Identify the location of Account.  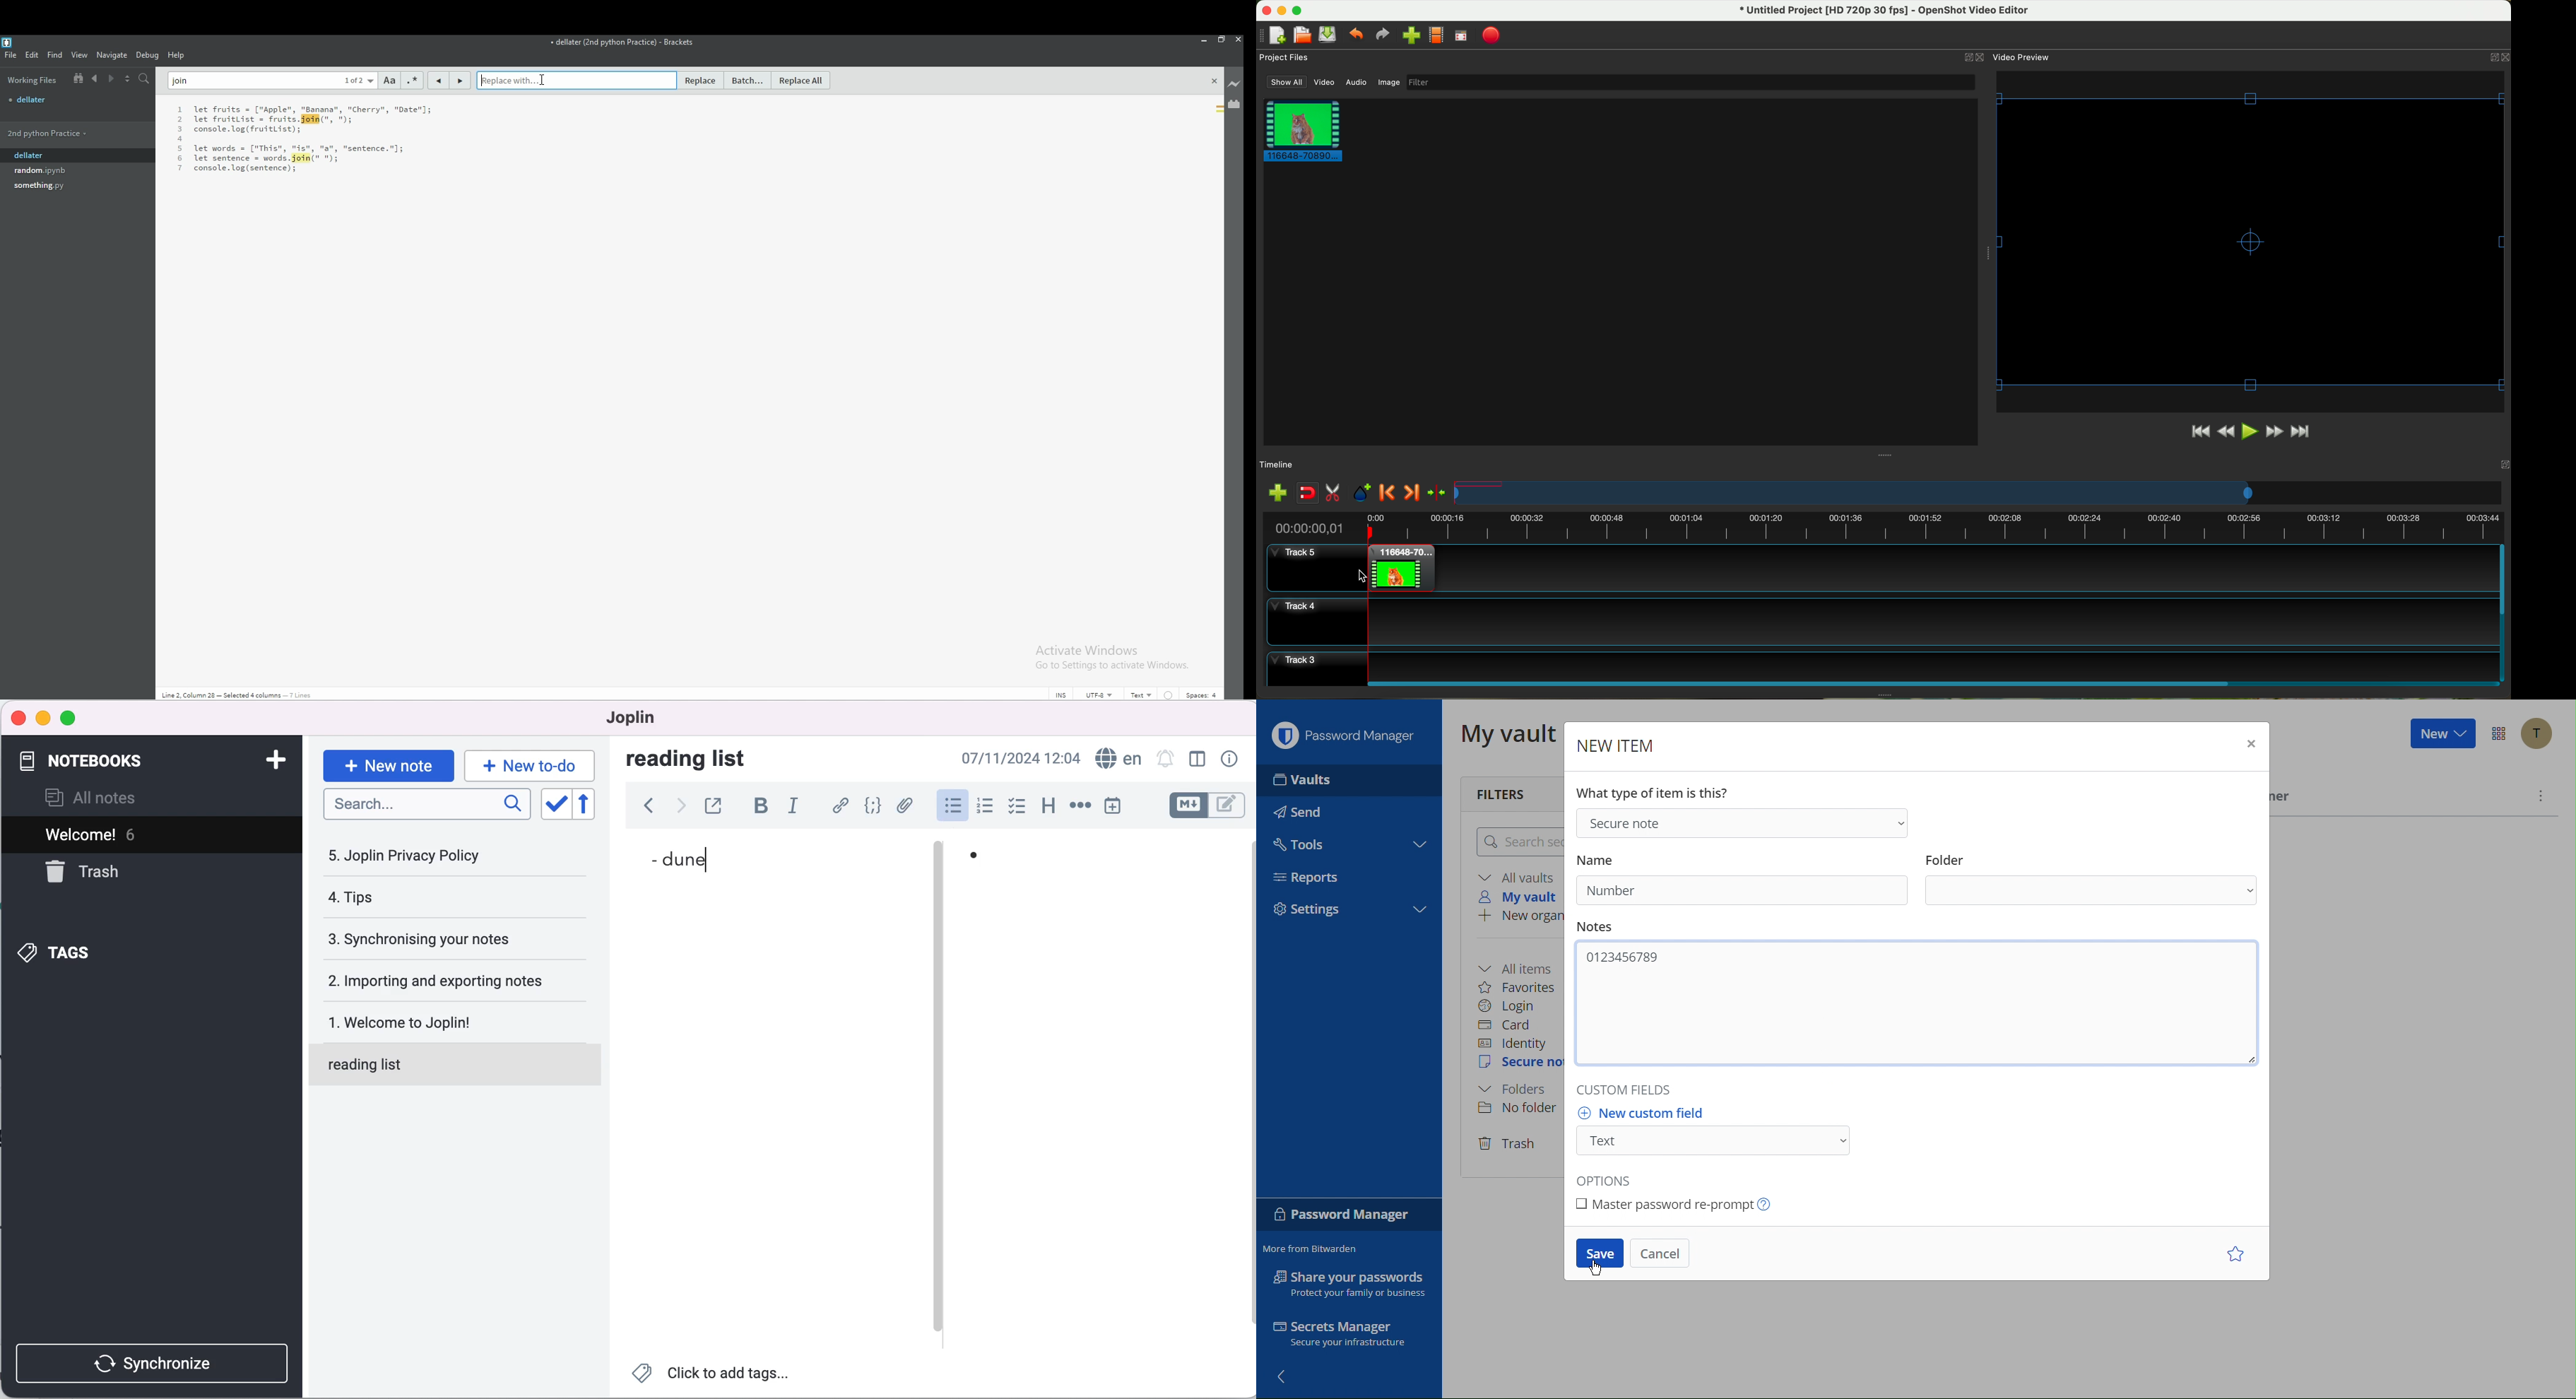
(2536, 733).